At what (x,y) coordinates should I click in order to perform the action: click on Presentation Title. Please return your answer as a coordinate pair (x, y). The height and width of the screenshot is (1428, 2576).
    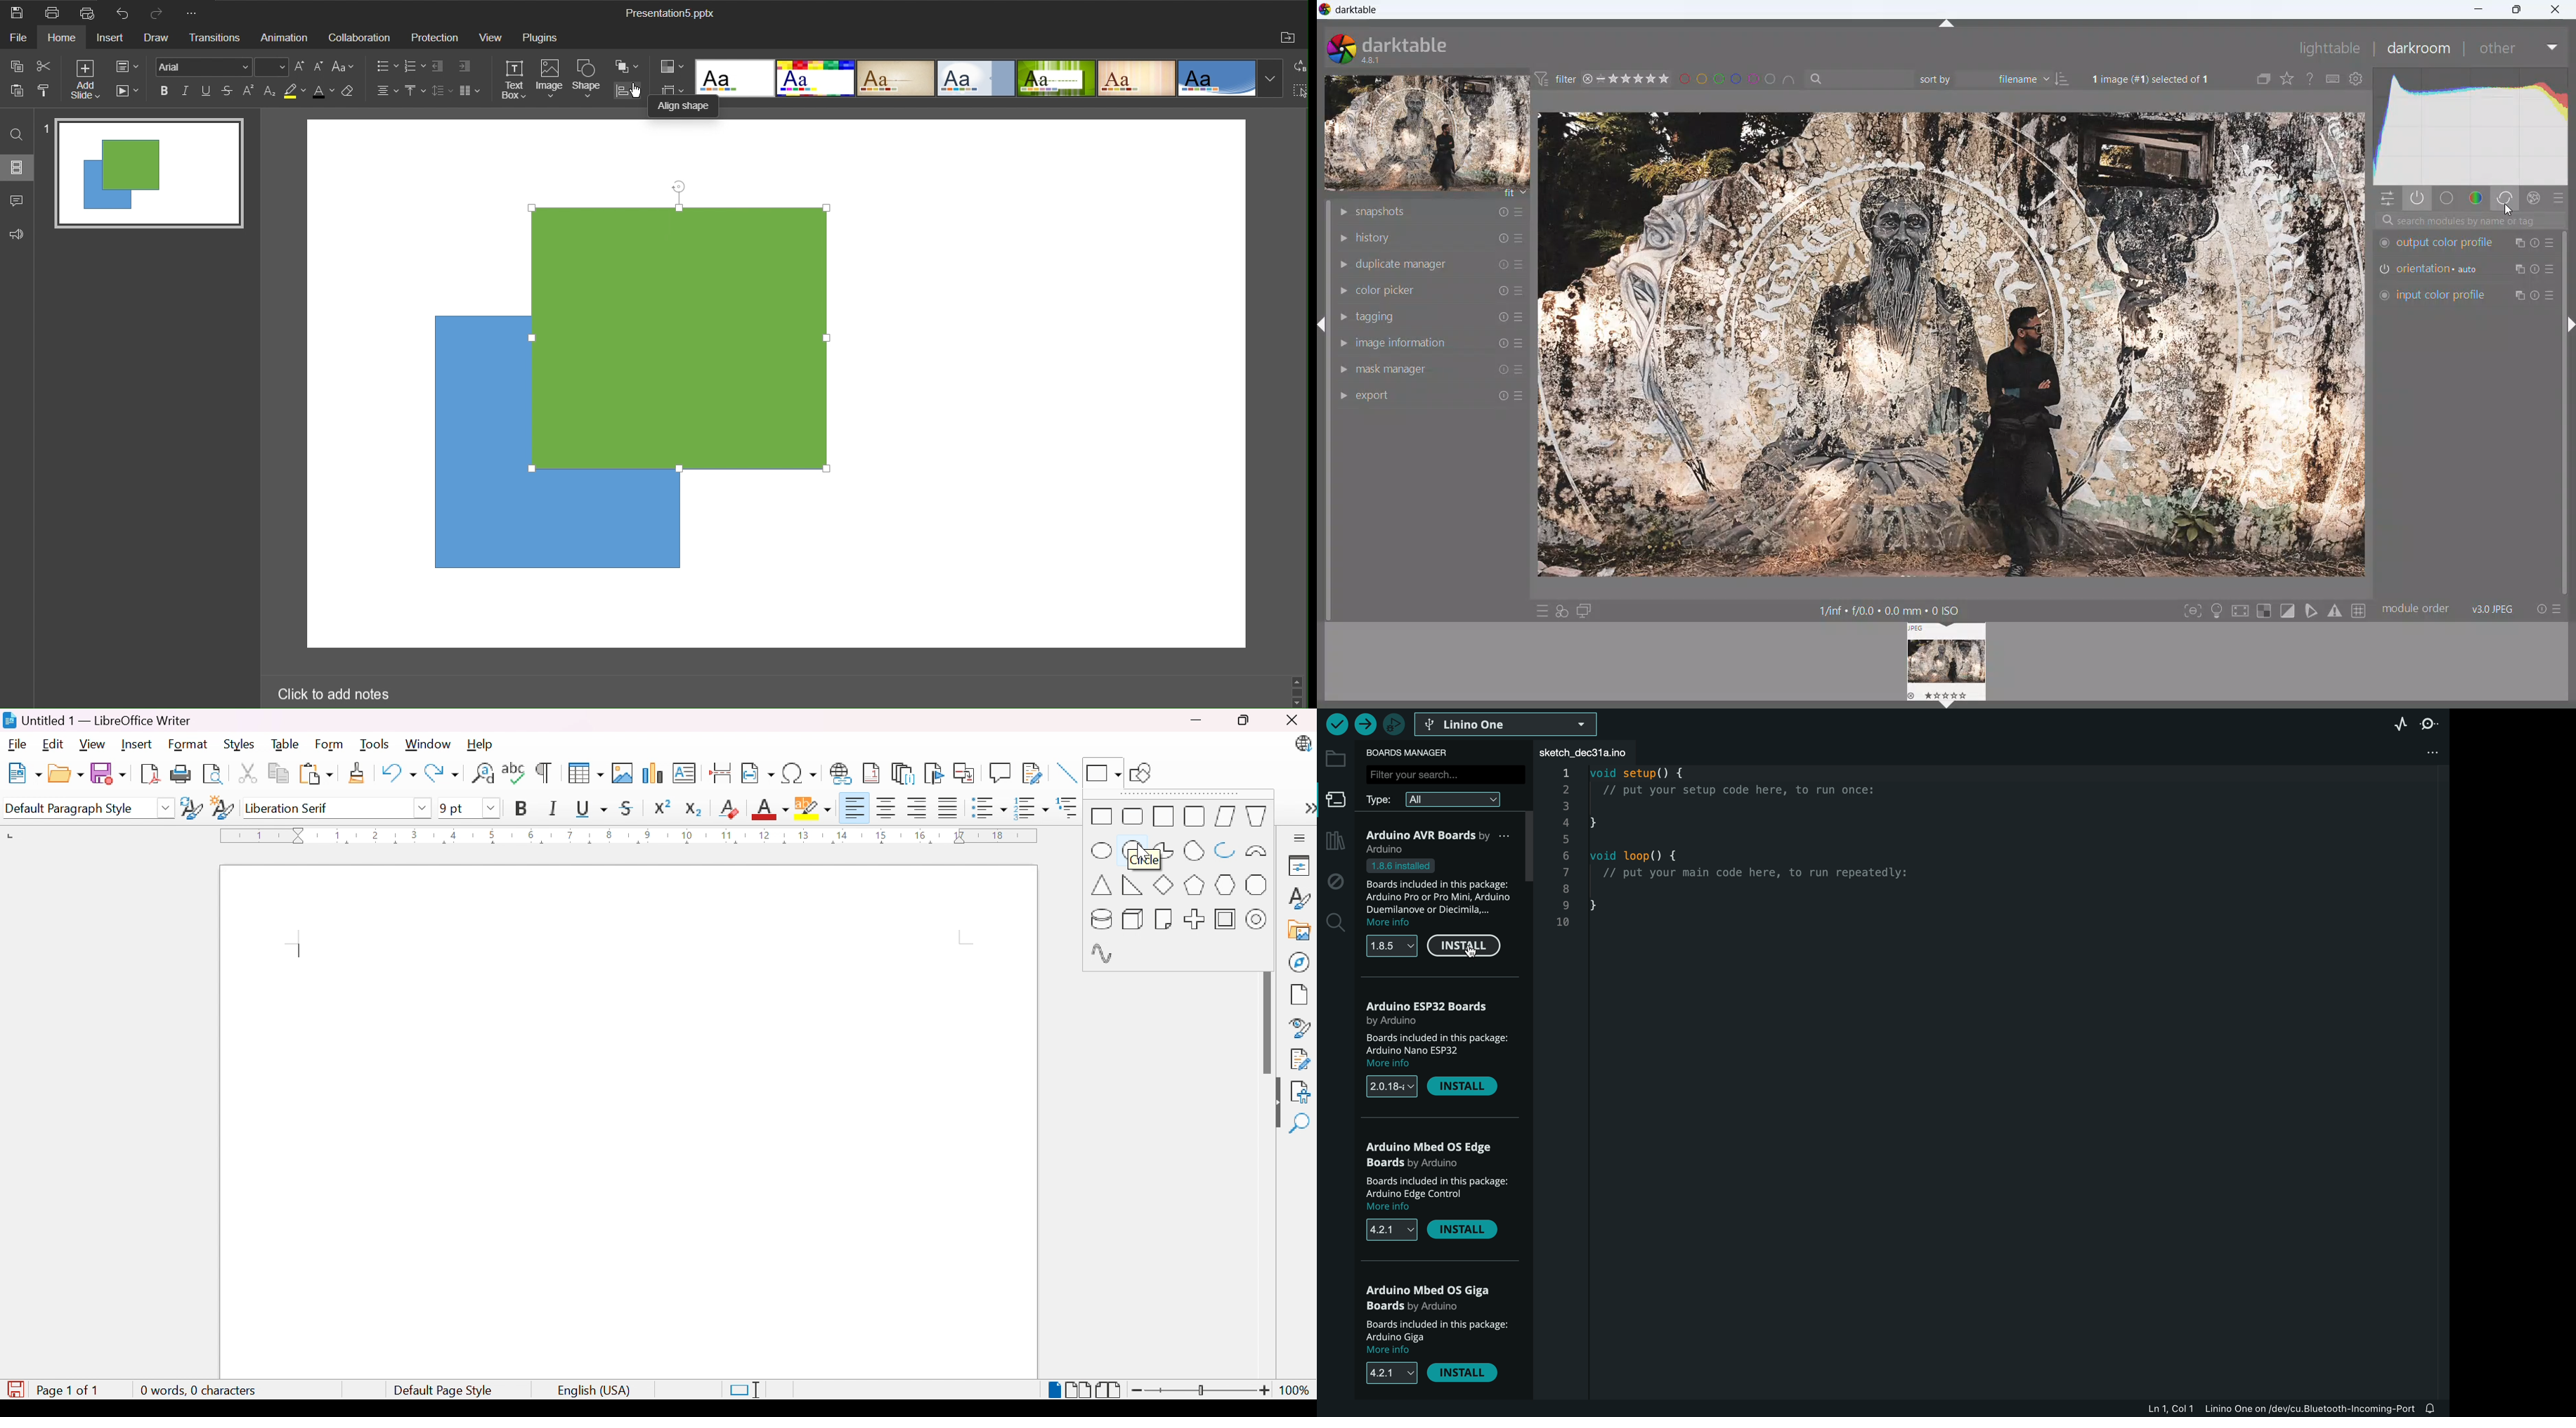
    Looking at the image, I should click on (670, 14).